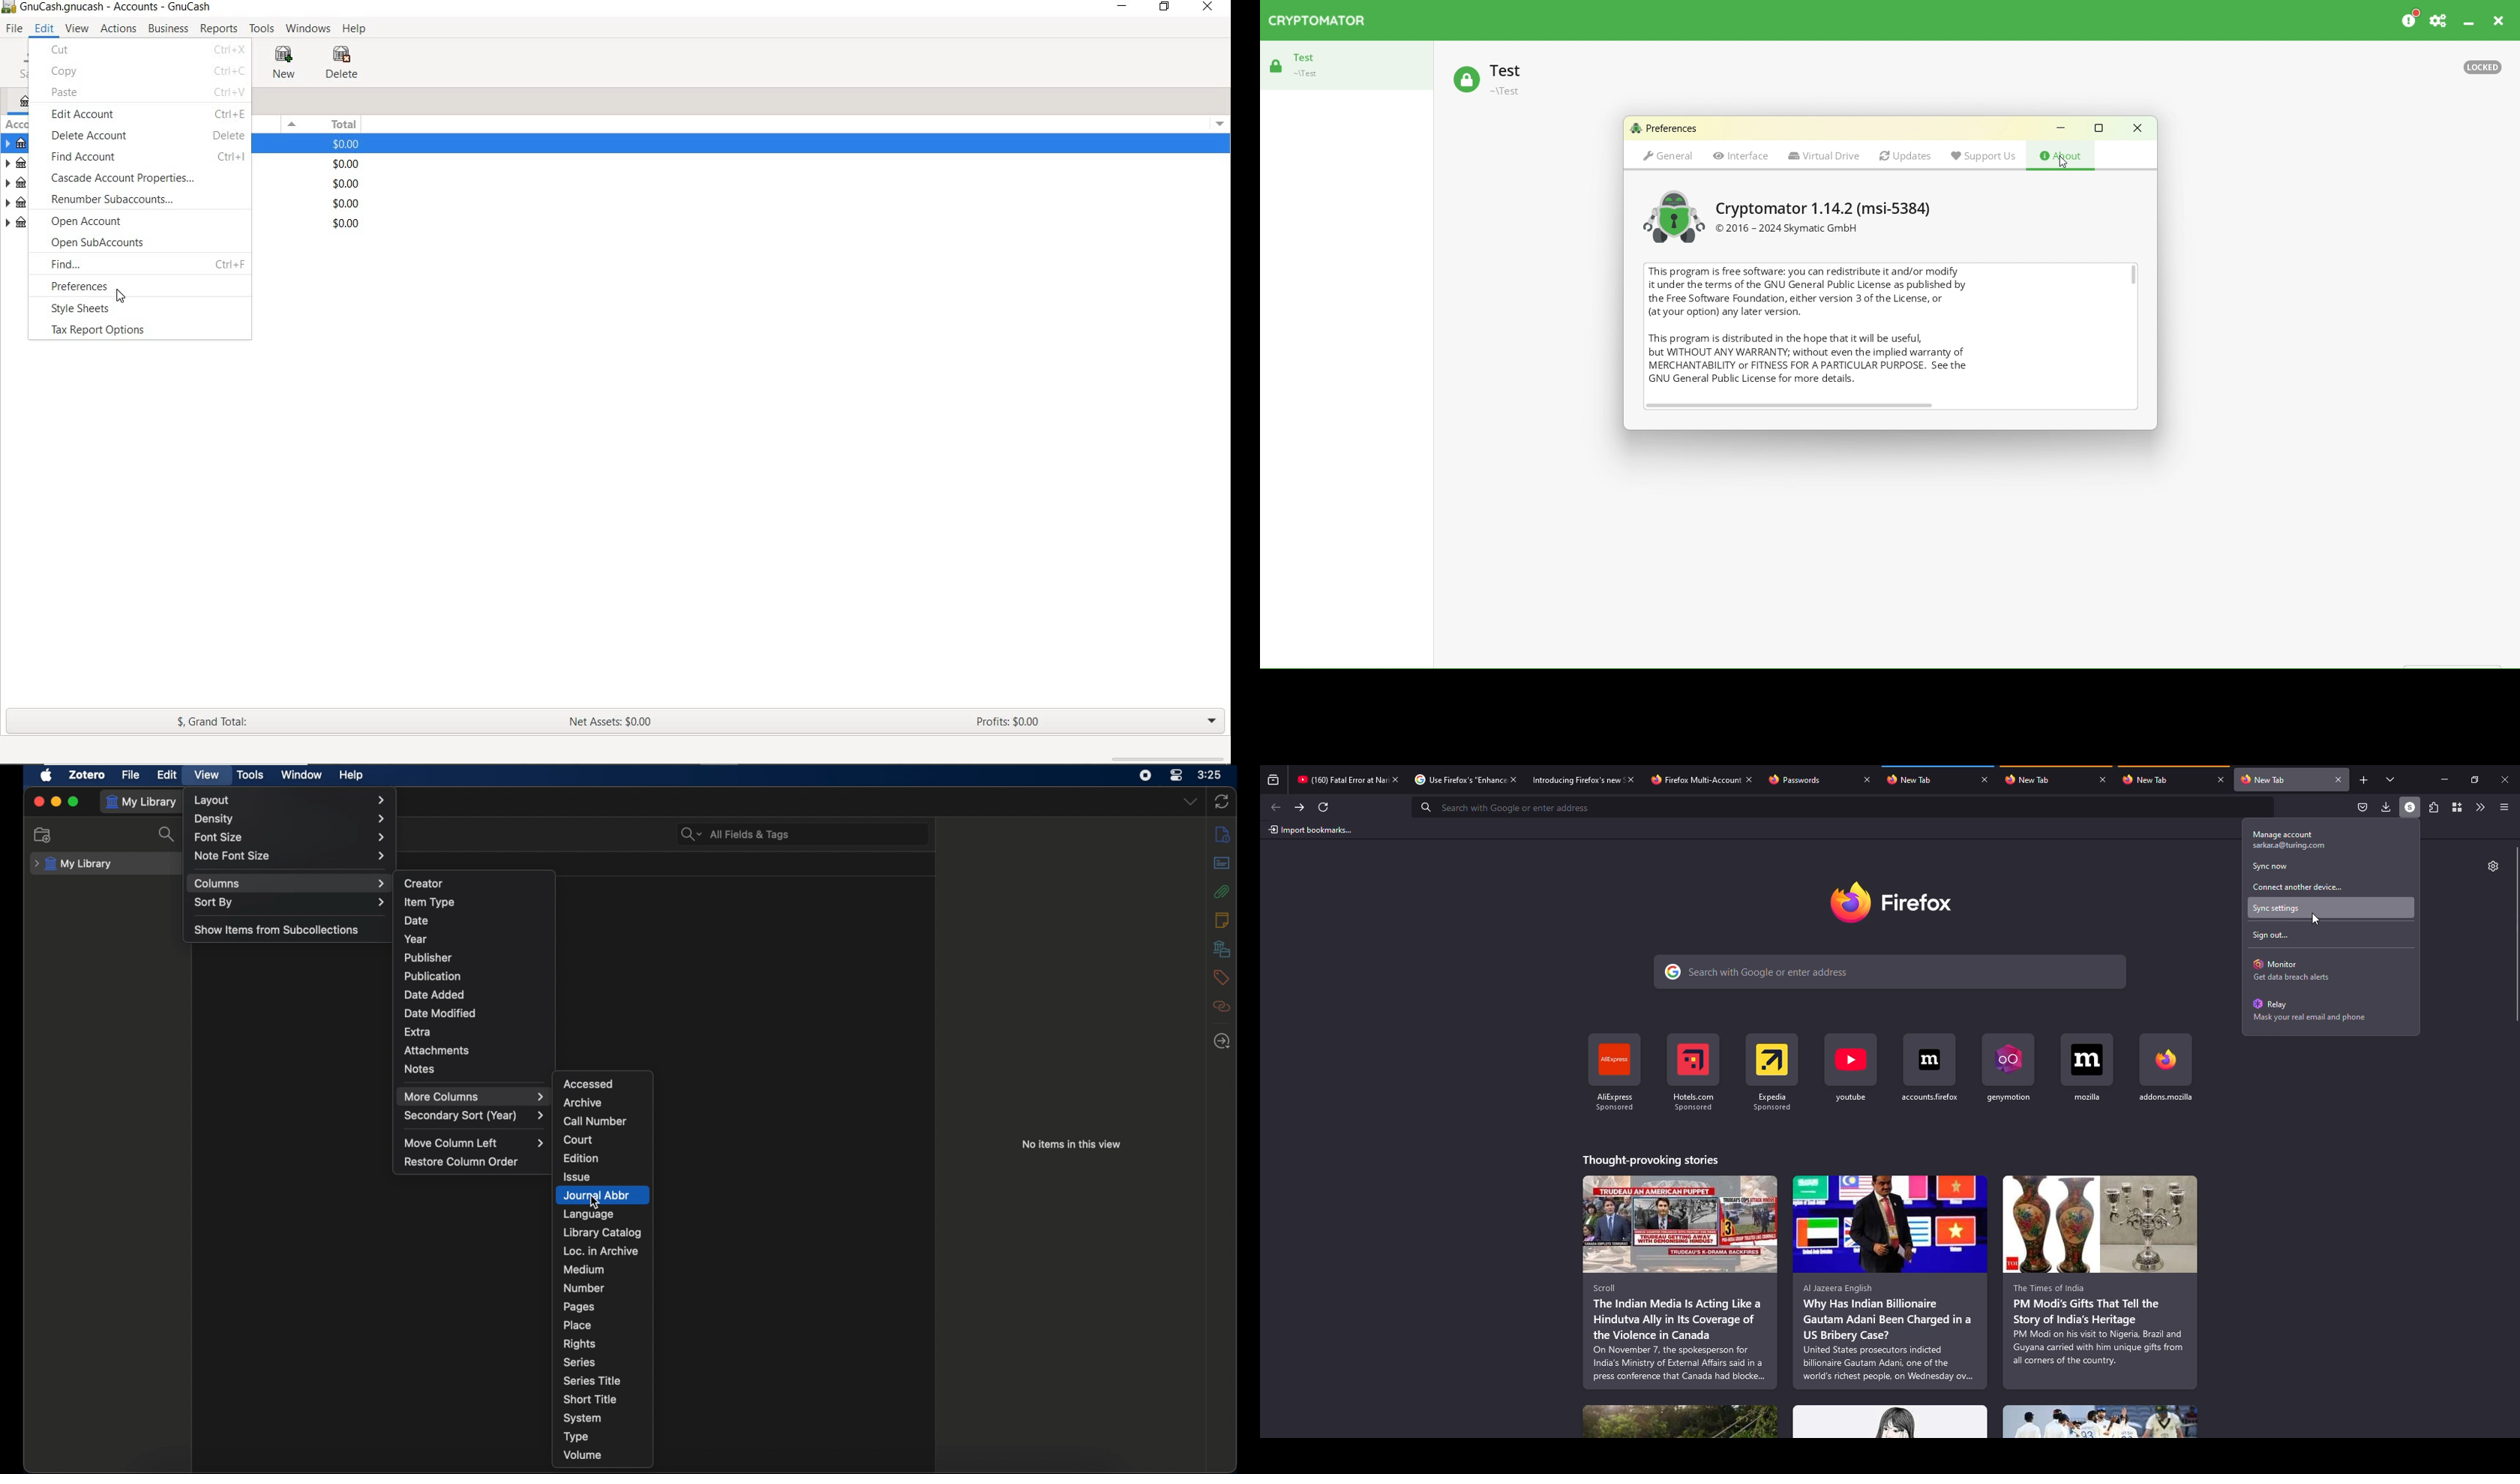 The height and width of the screenshot is (1484, 2520). I want to click on more columns, so click(474, 1097).